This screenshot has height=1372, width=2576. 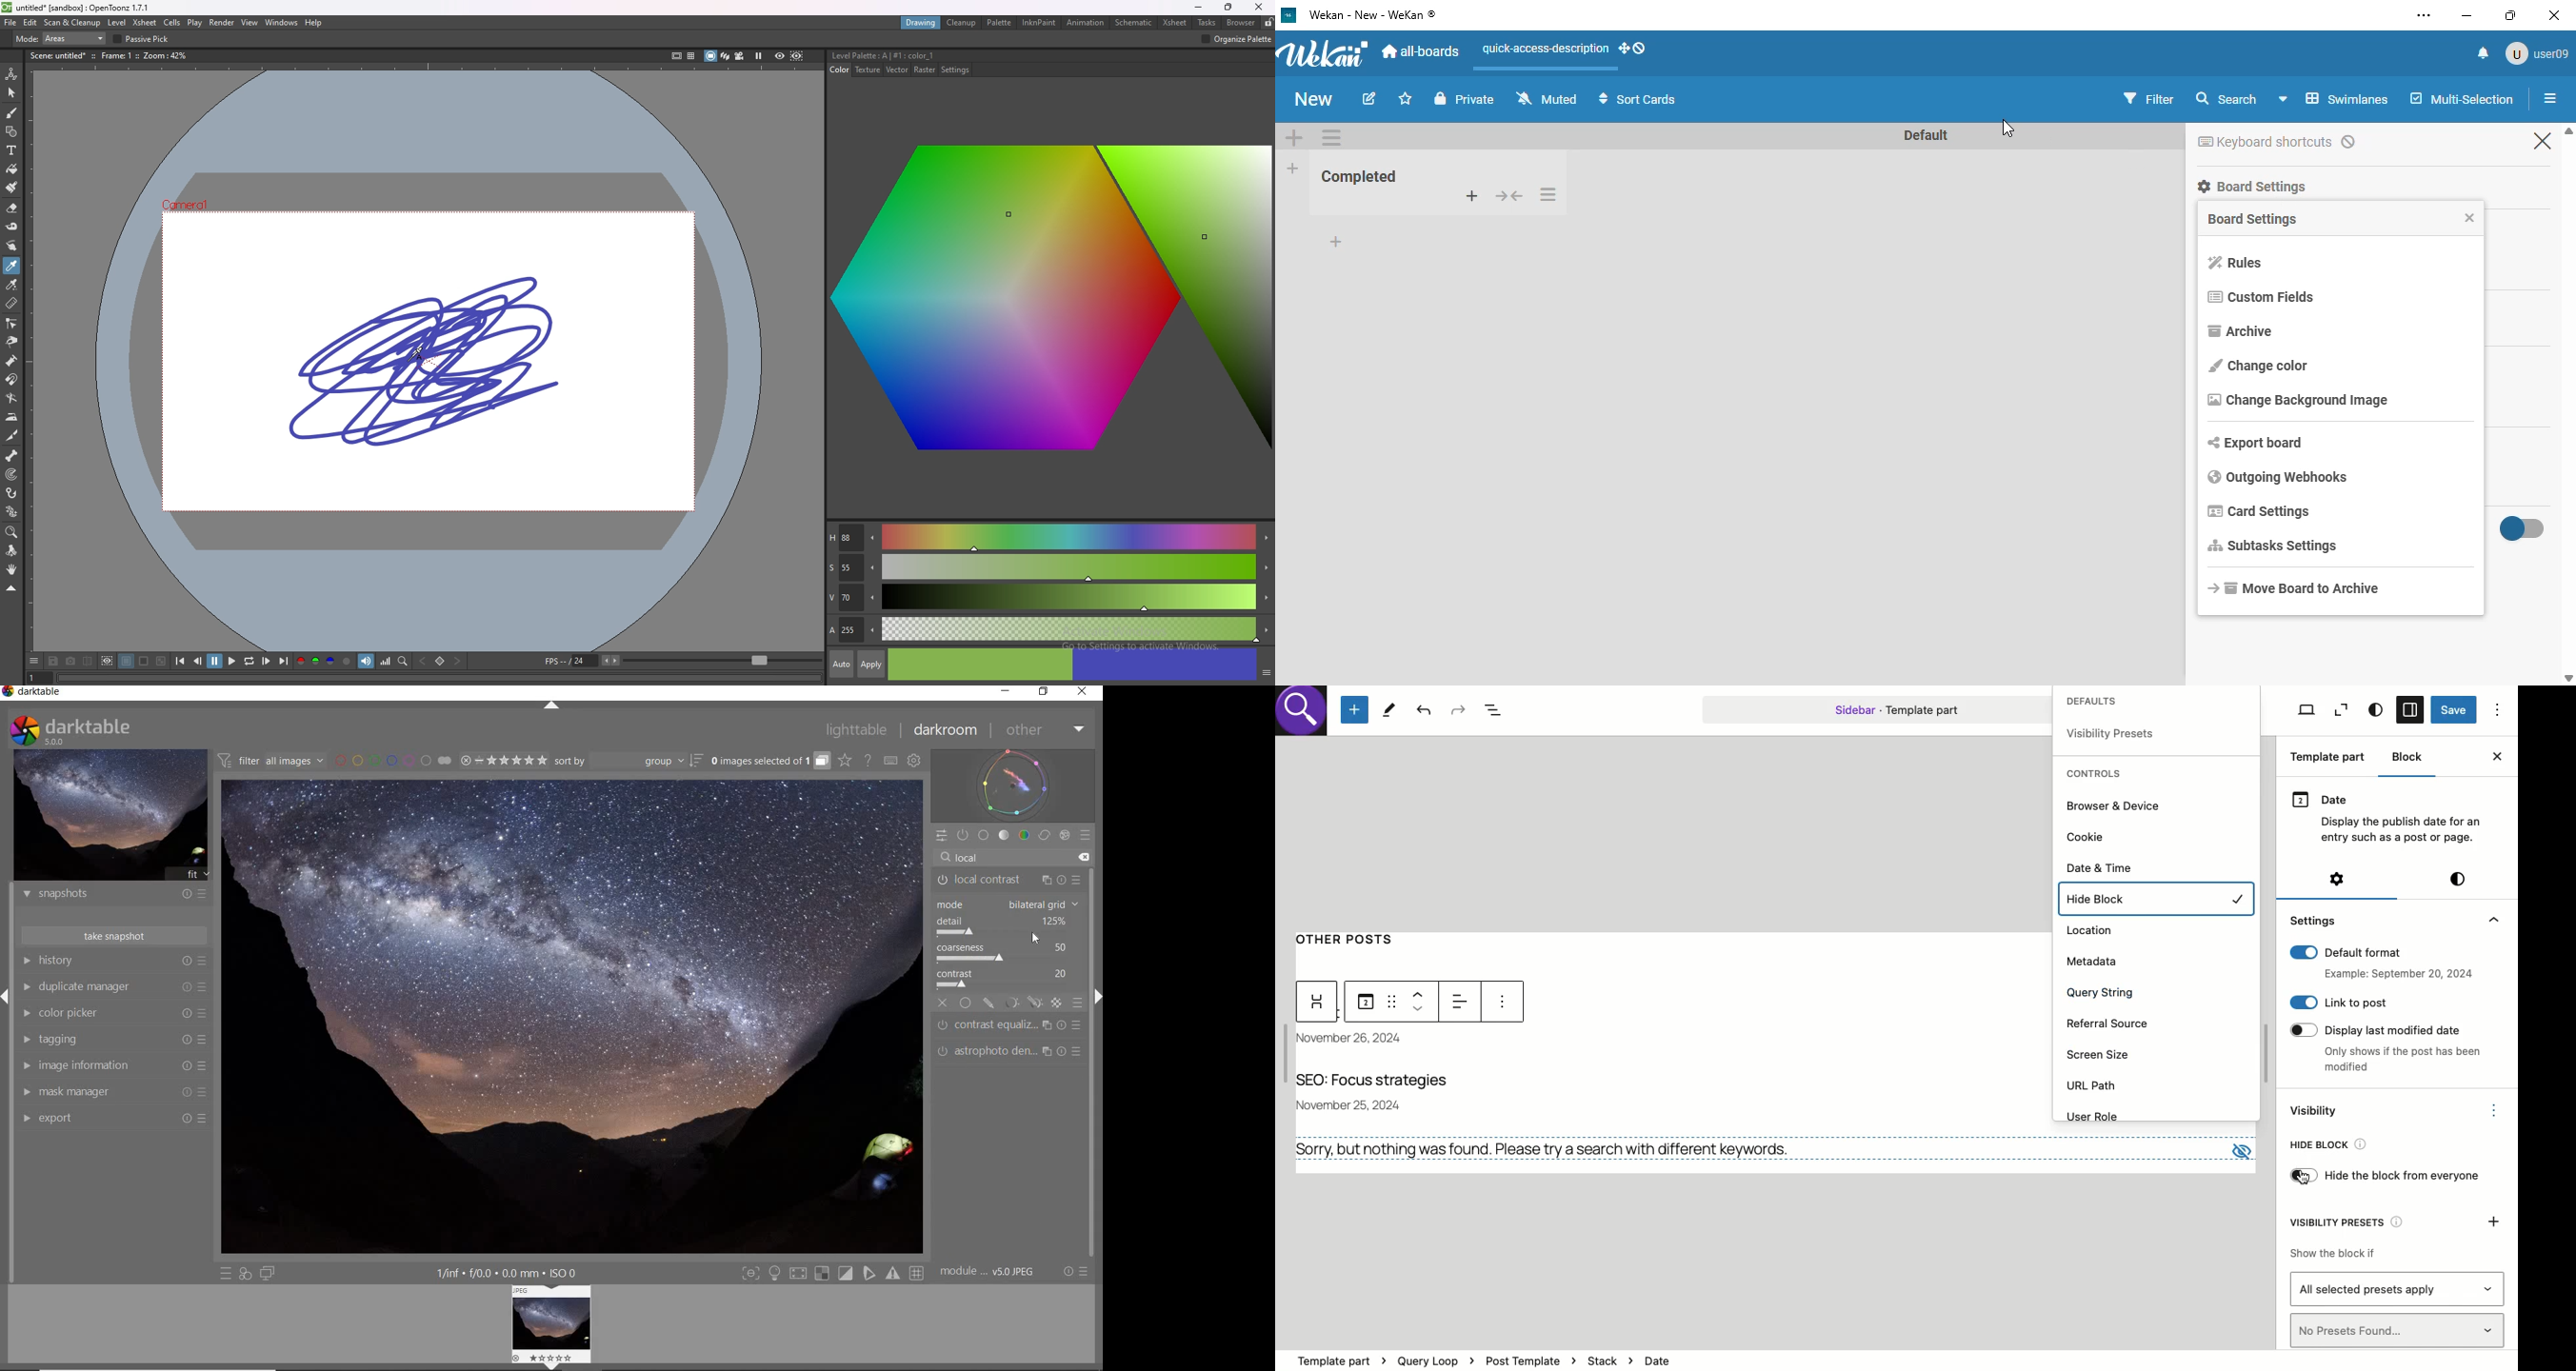 What do you see at coordinates (77, 1089) in the screenshot?
I see `mask manager` at bounding box center [77, 1089].